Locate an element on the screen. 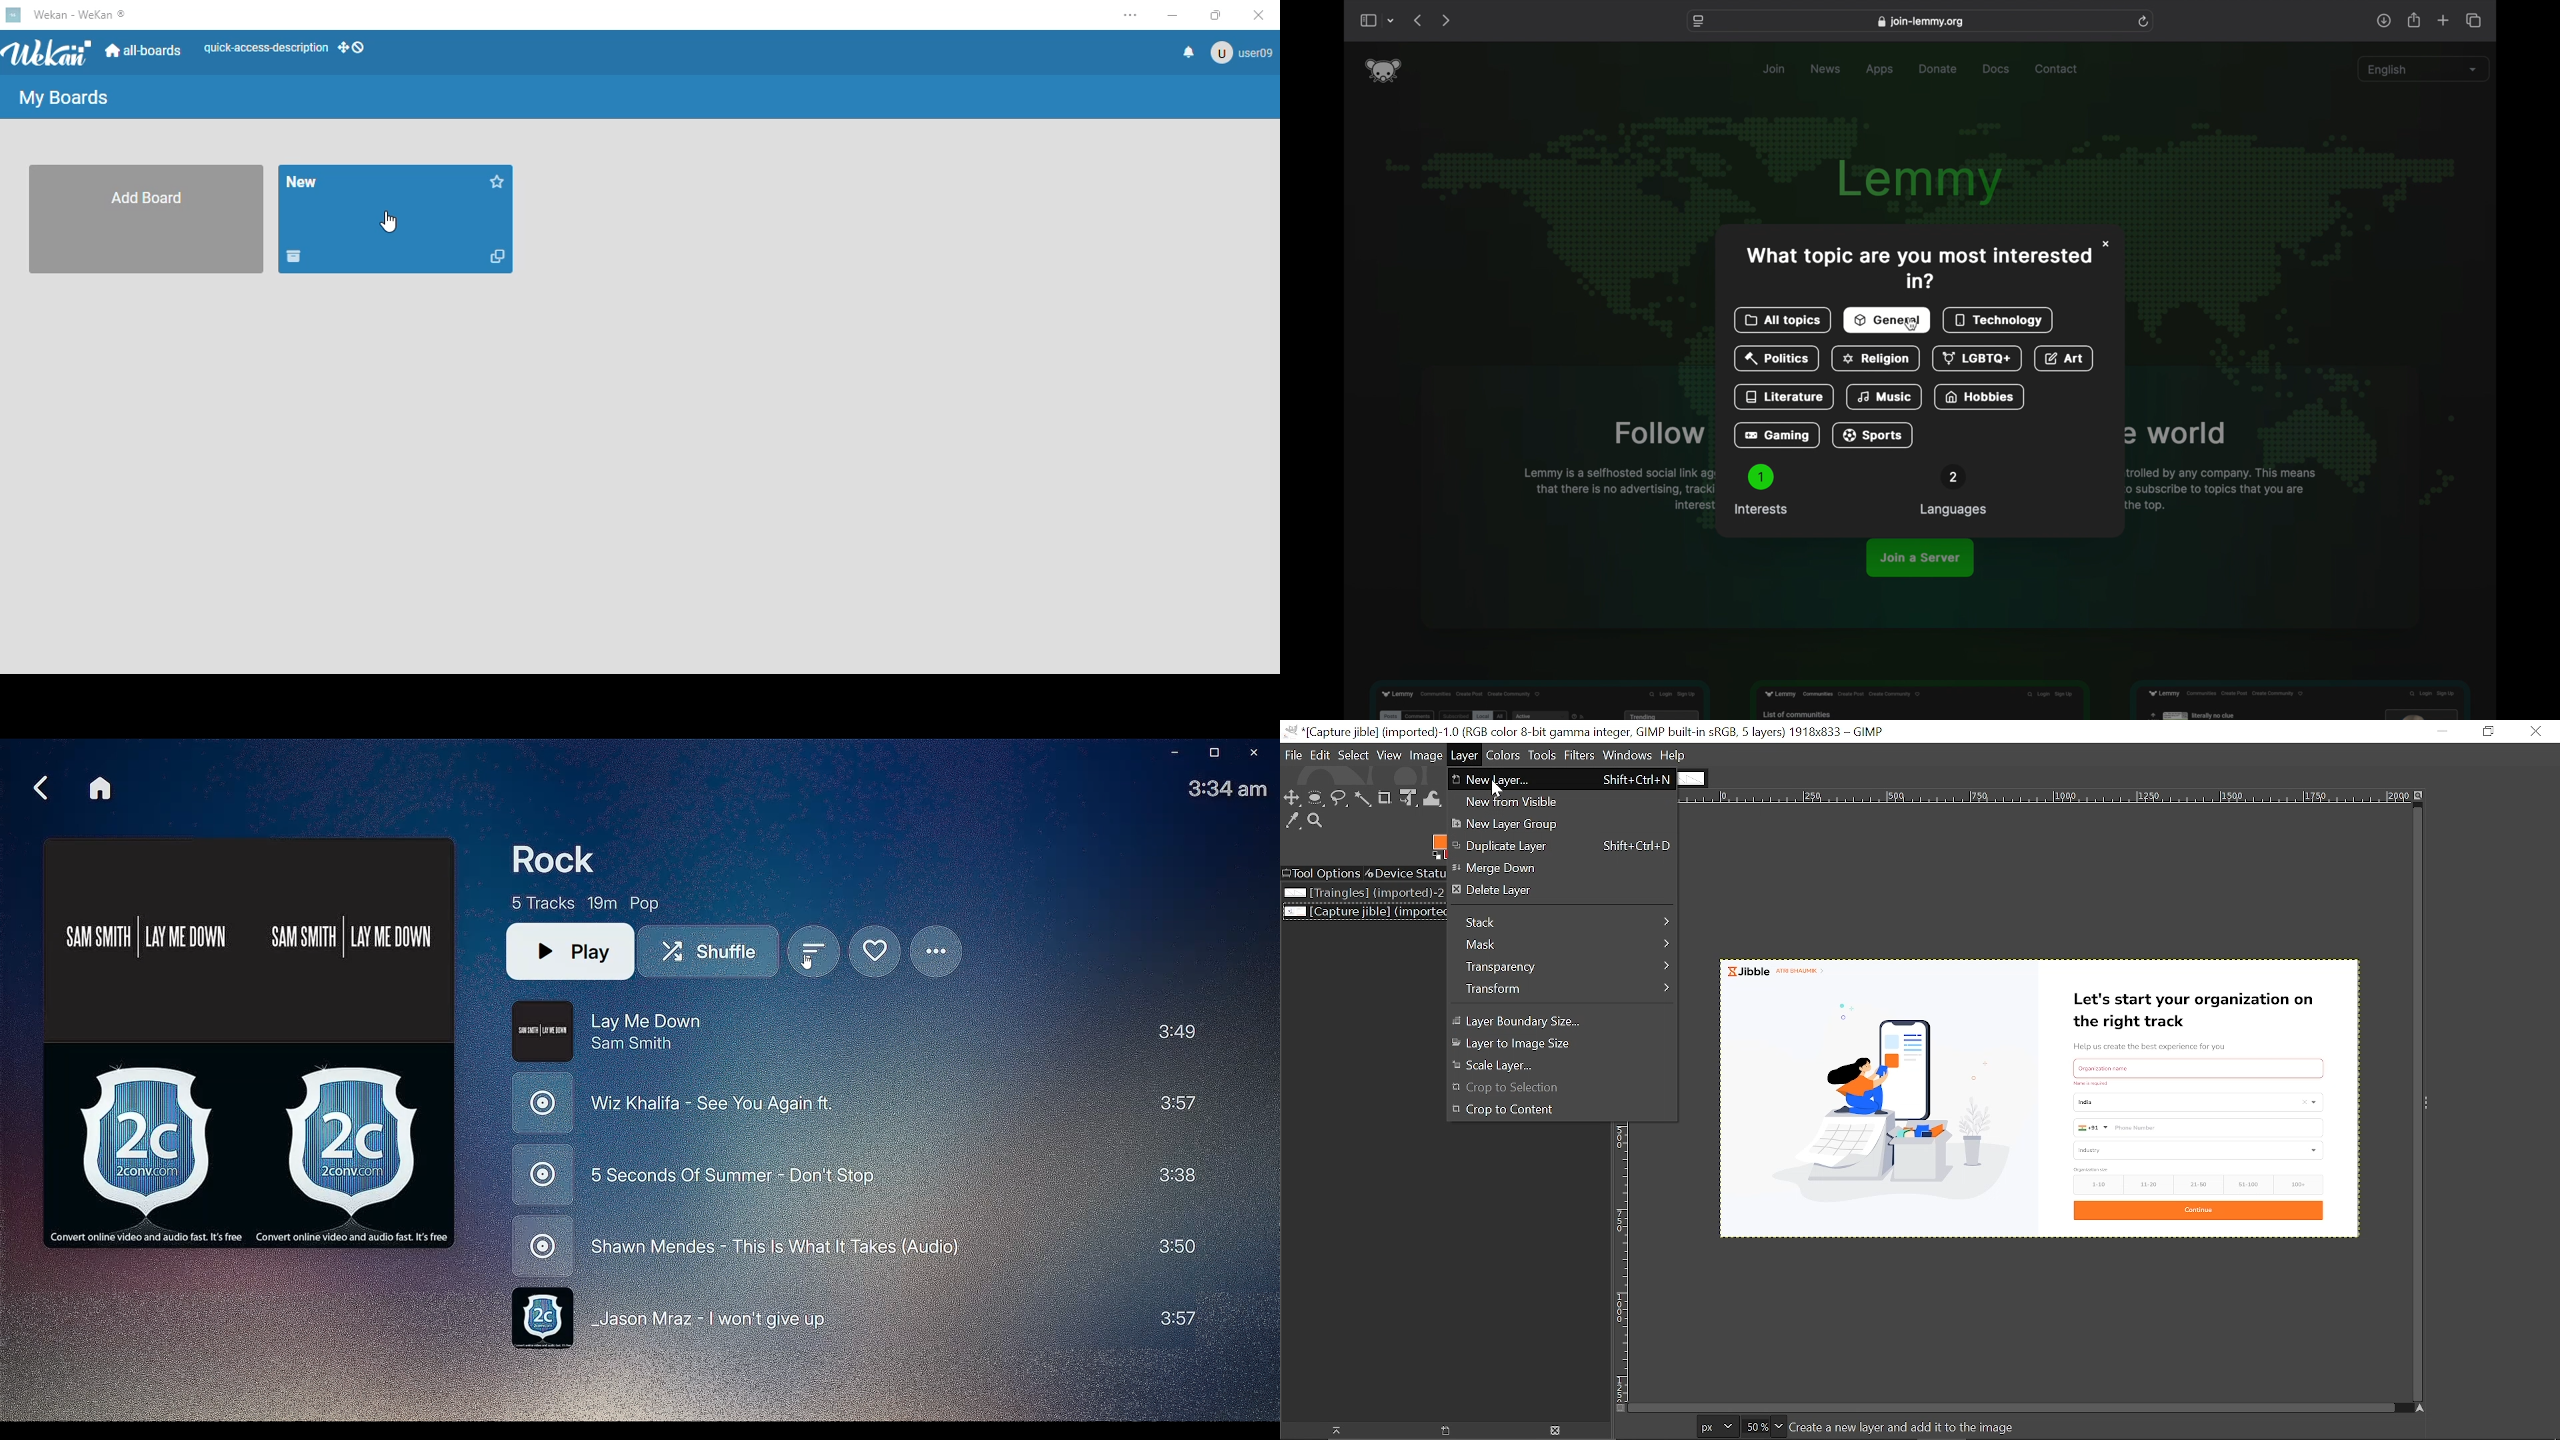  wekan - wekan  is located at coordinates (80, 14).